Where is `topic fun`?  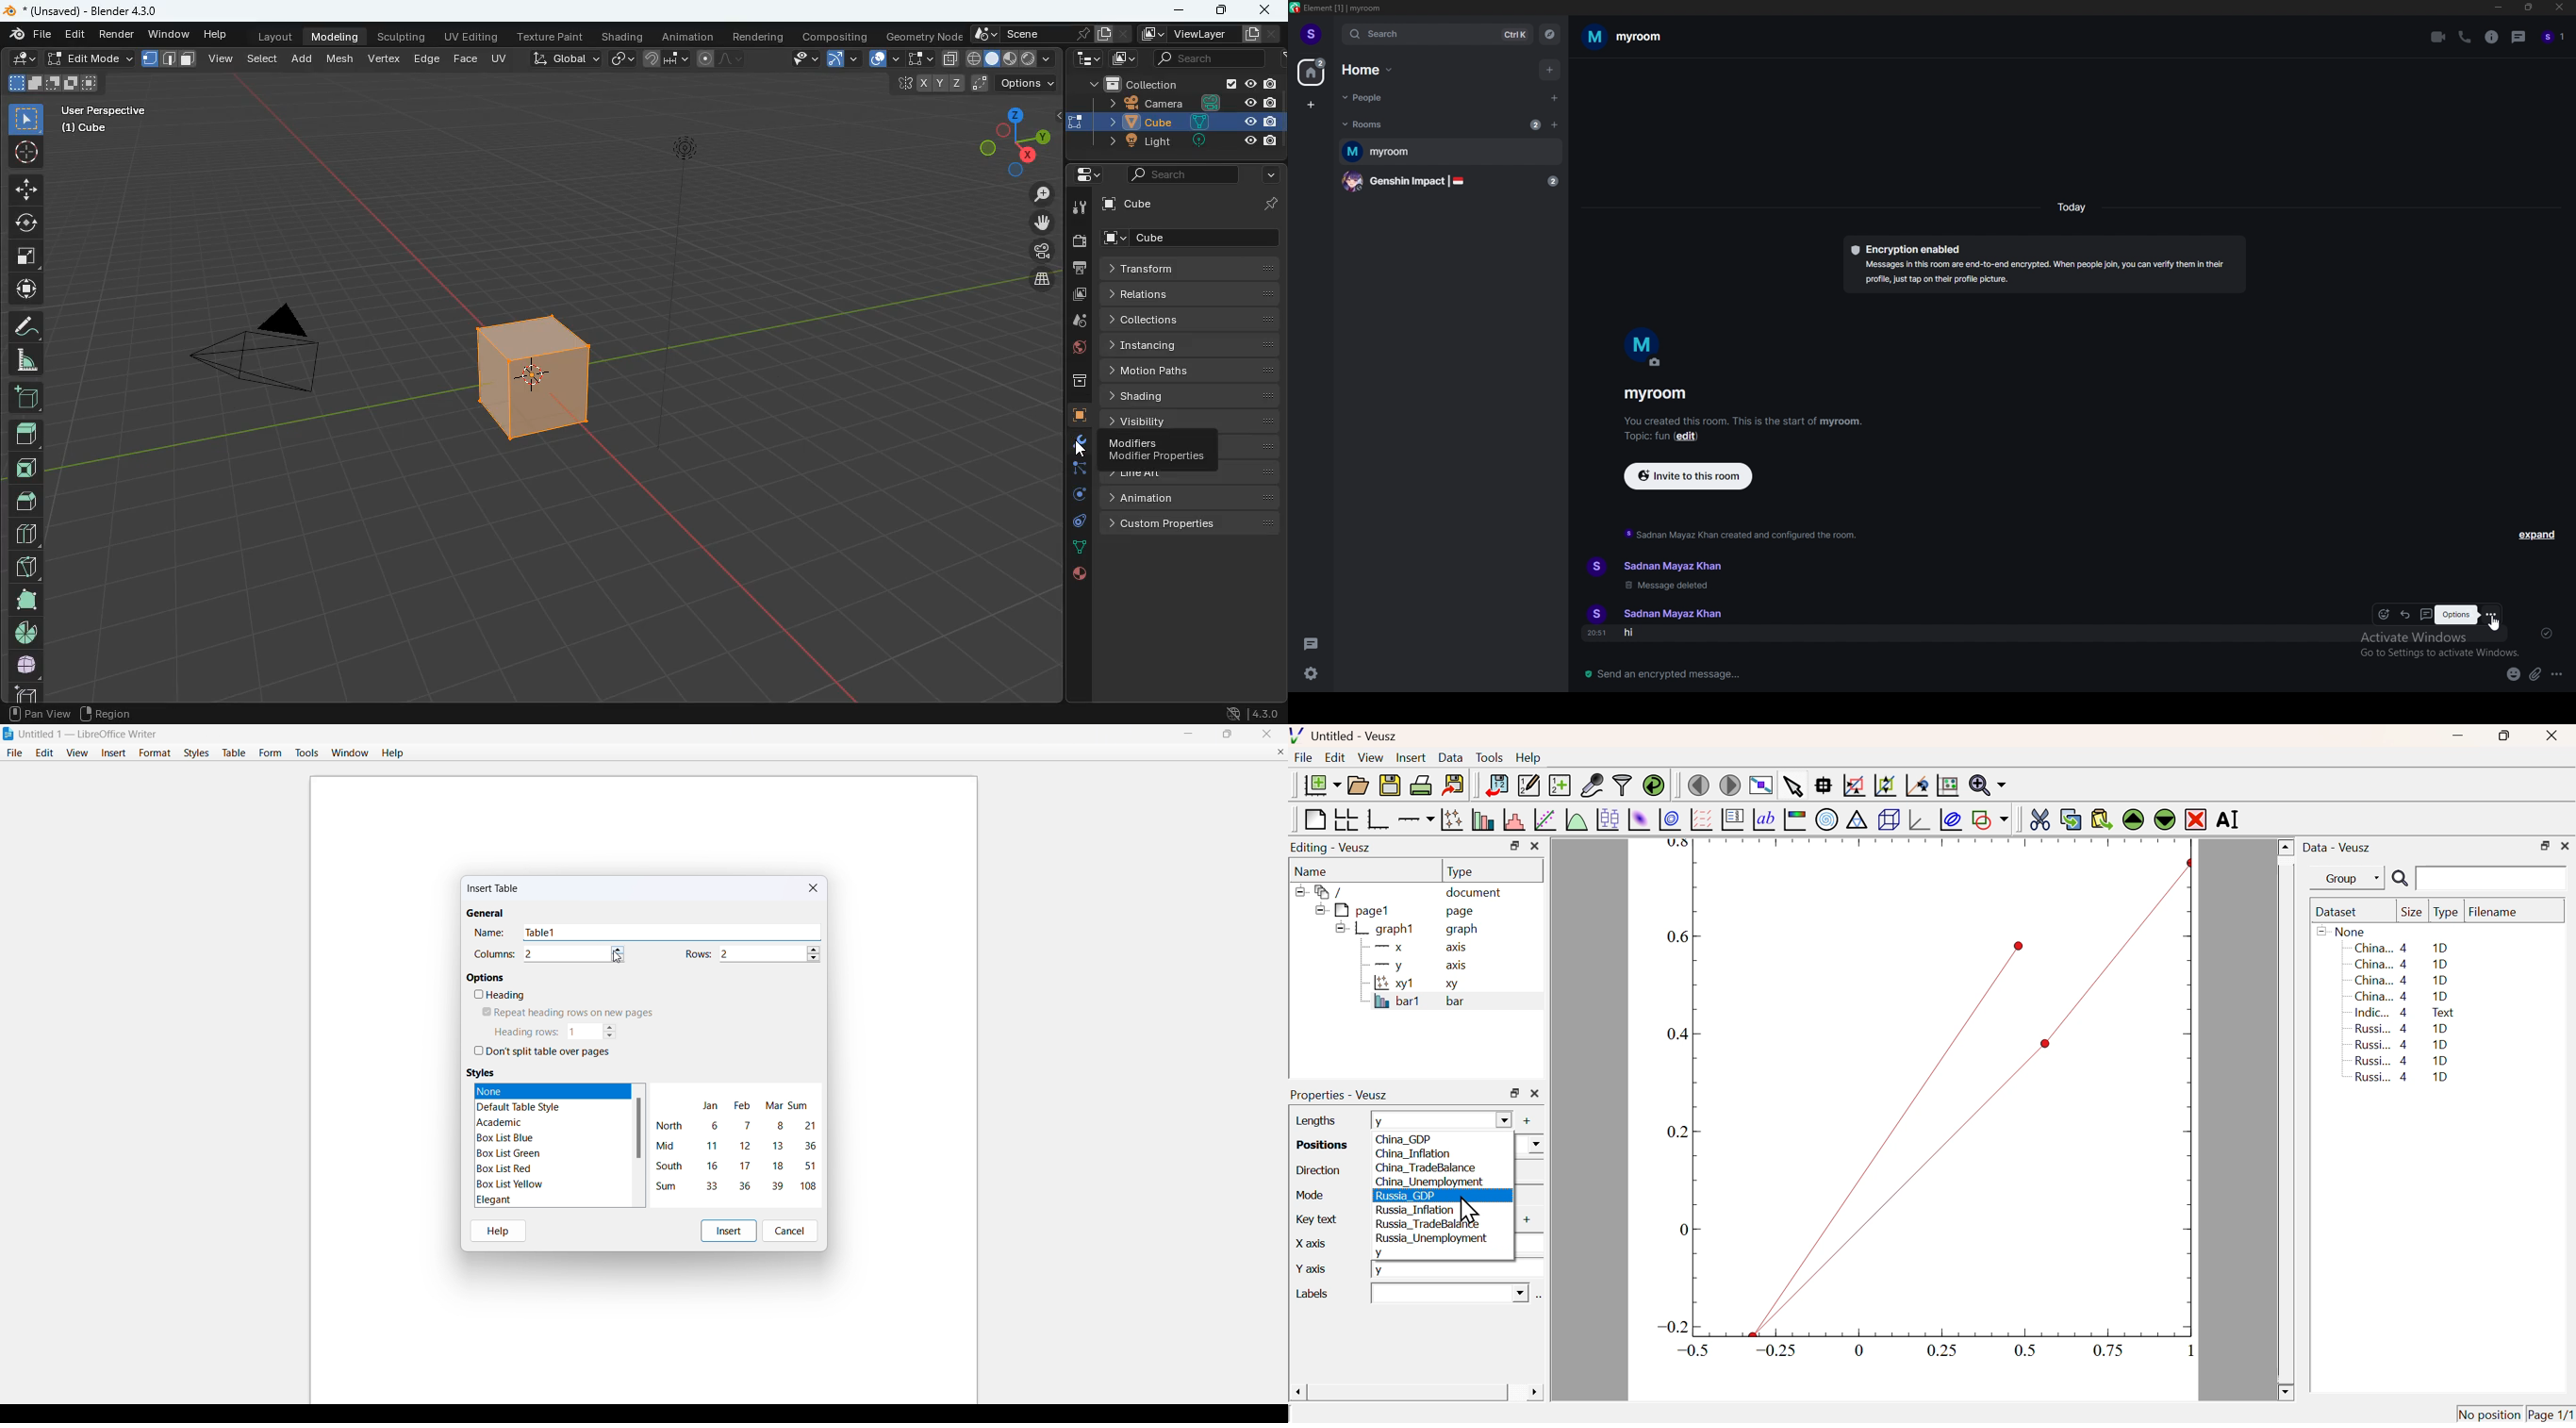 topic fun is located at coordinates (1646, 439).